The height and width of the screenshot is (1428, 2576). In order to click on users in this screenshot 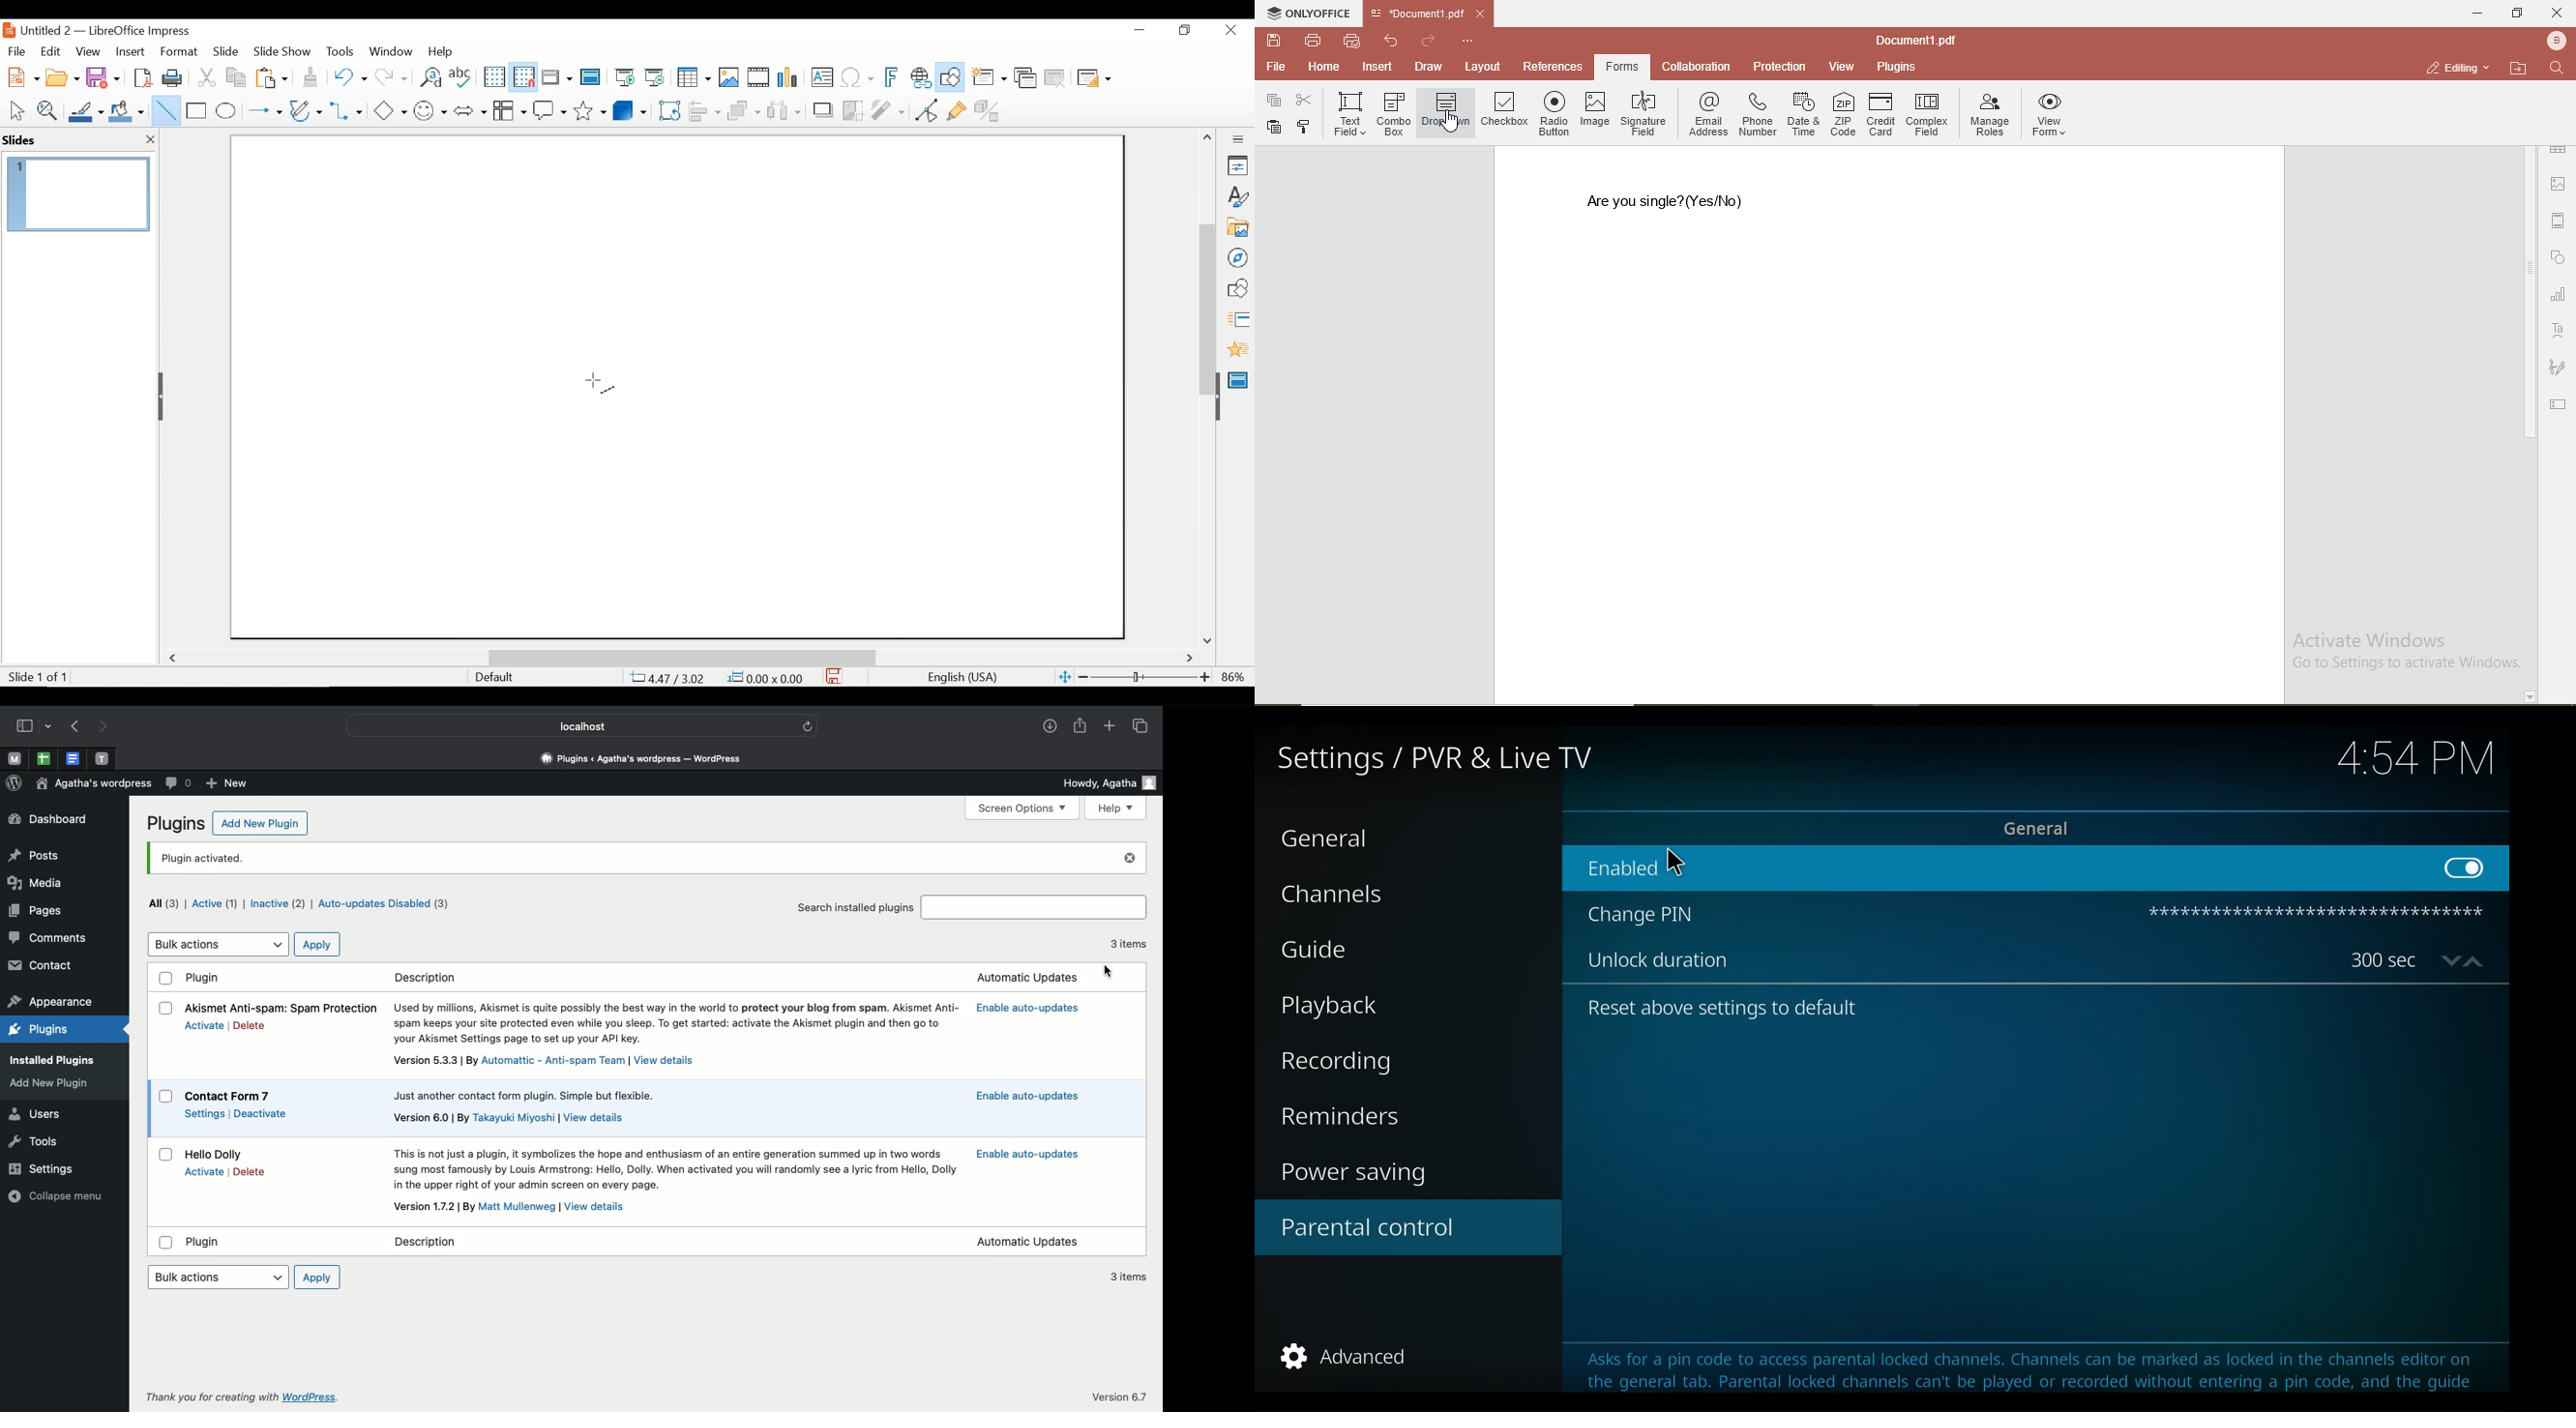, I will do `click(33, 1116)`.